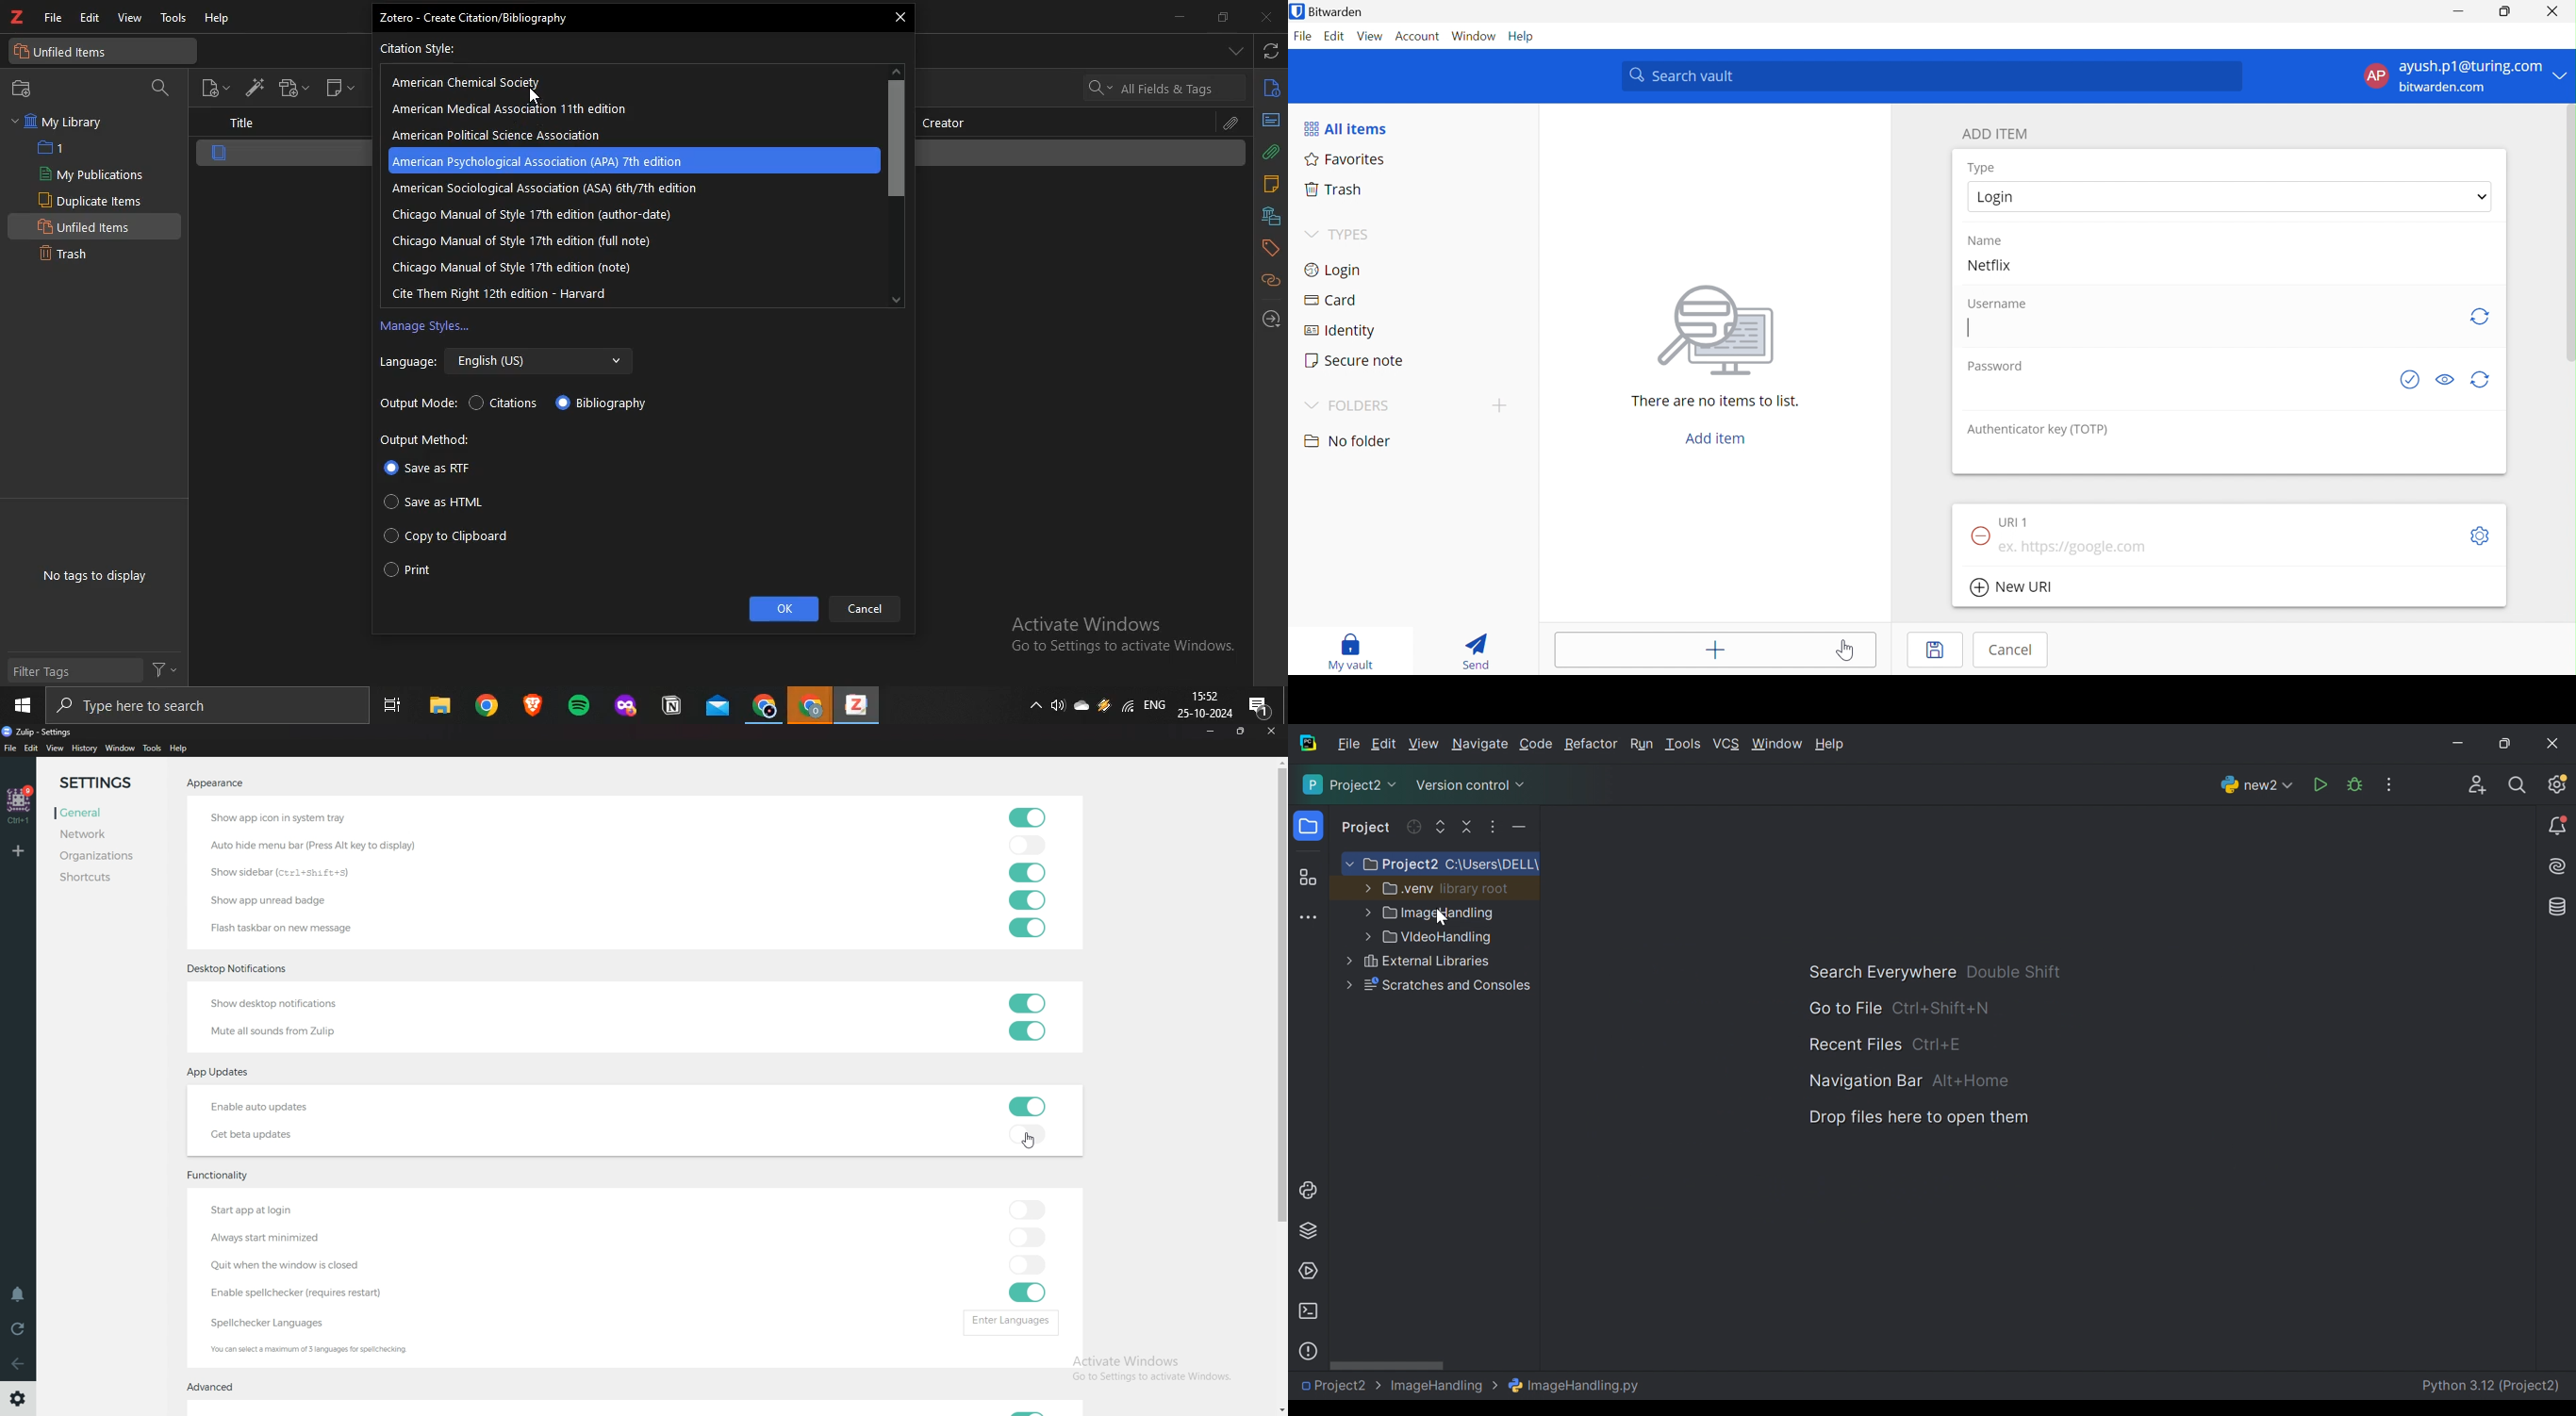 This screenshot has width=2576, height=1428. I want to click on URl 1, so click(2013, 522).